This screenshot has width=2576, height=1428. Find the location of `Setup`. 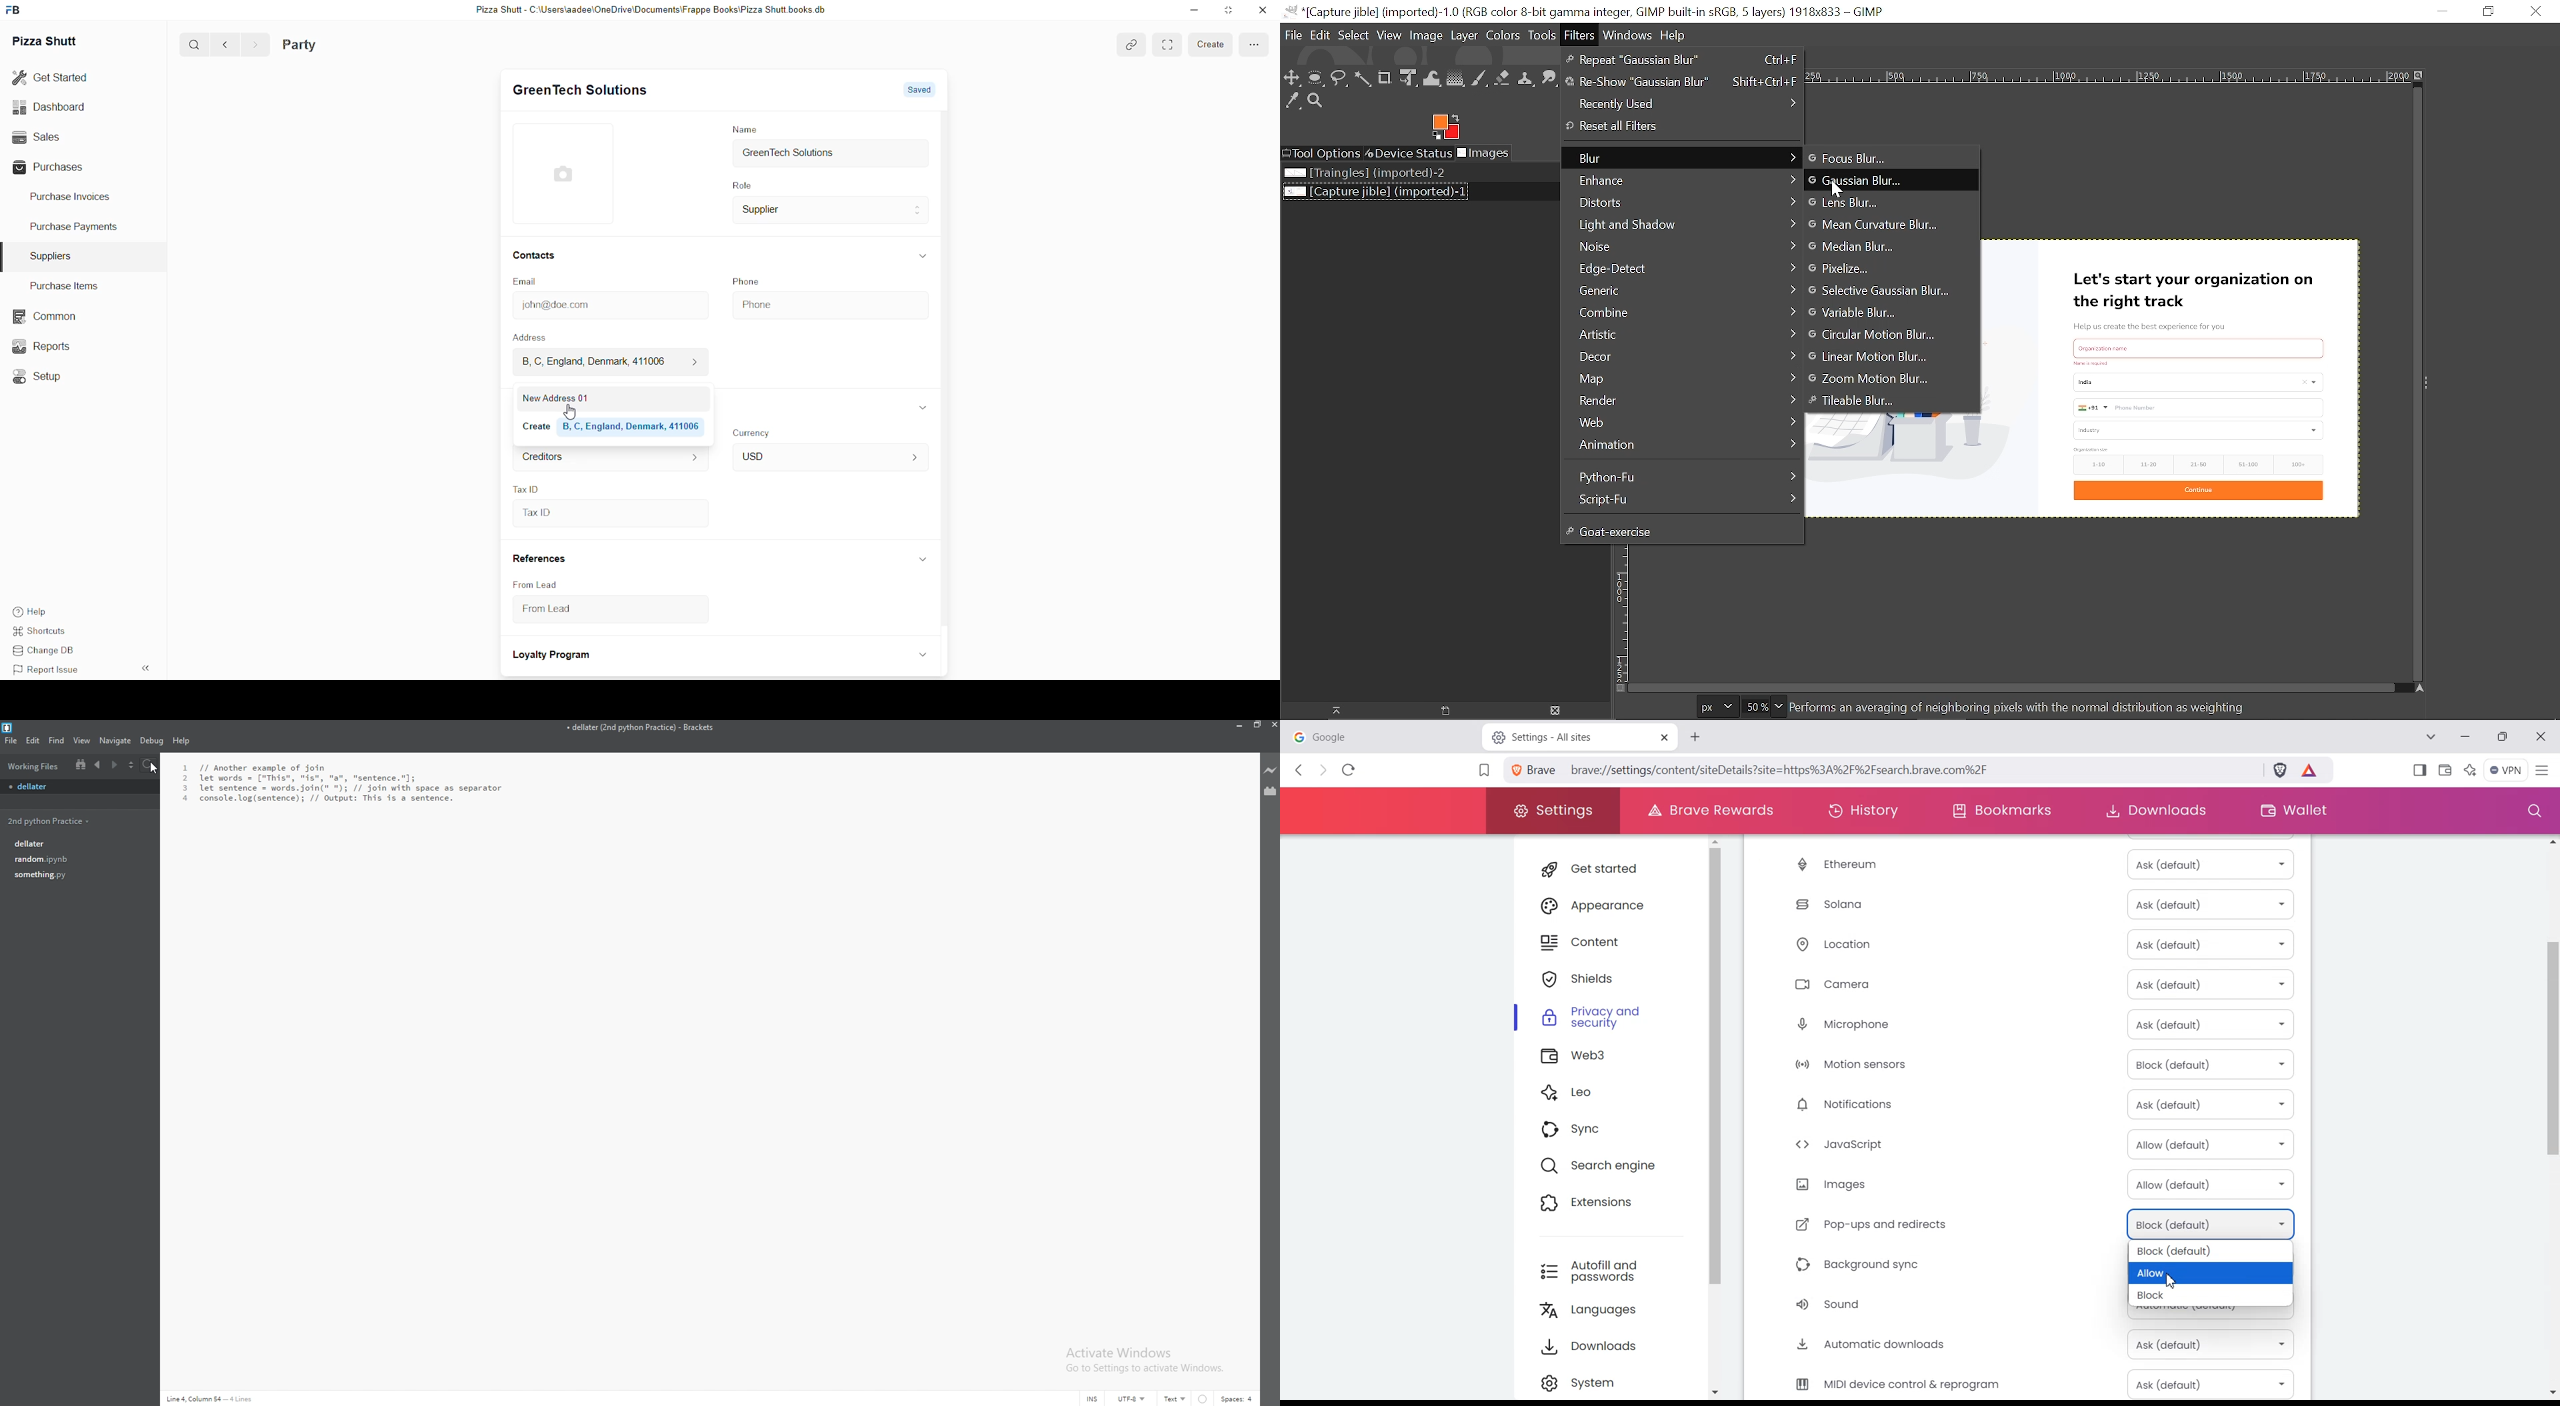

Setup is located at coordinates (39, 375).